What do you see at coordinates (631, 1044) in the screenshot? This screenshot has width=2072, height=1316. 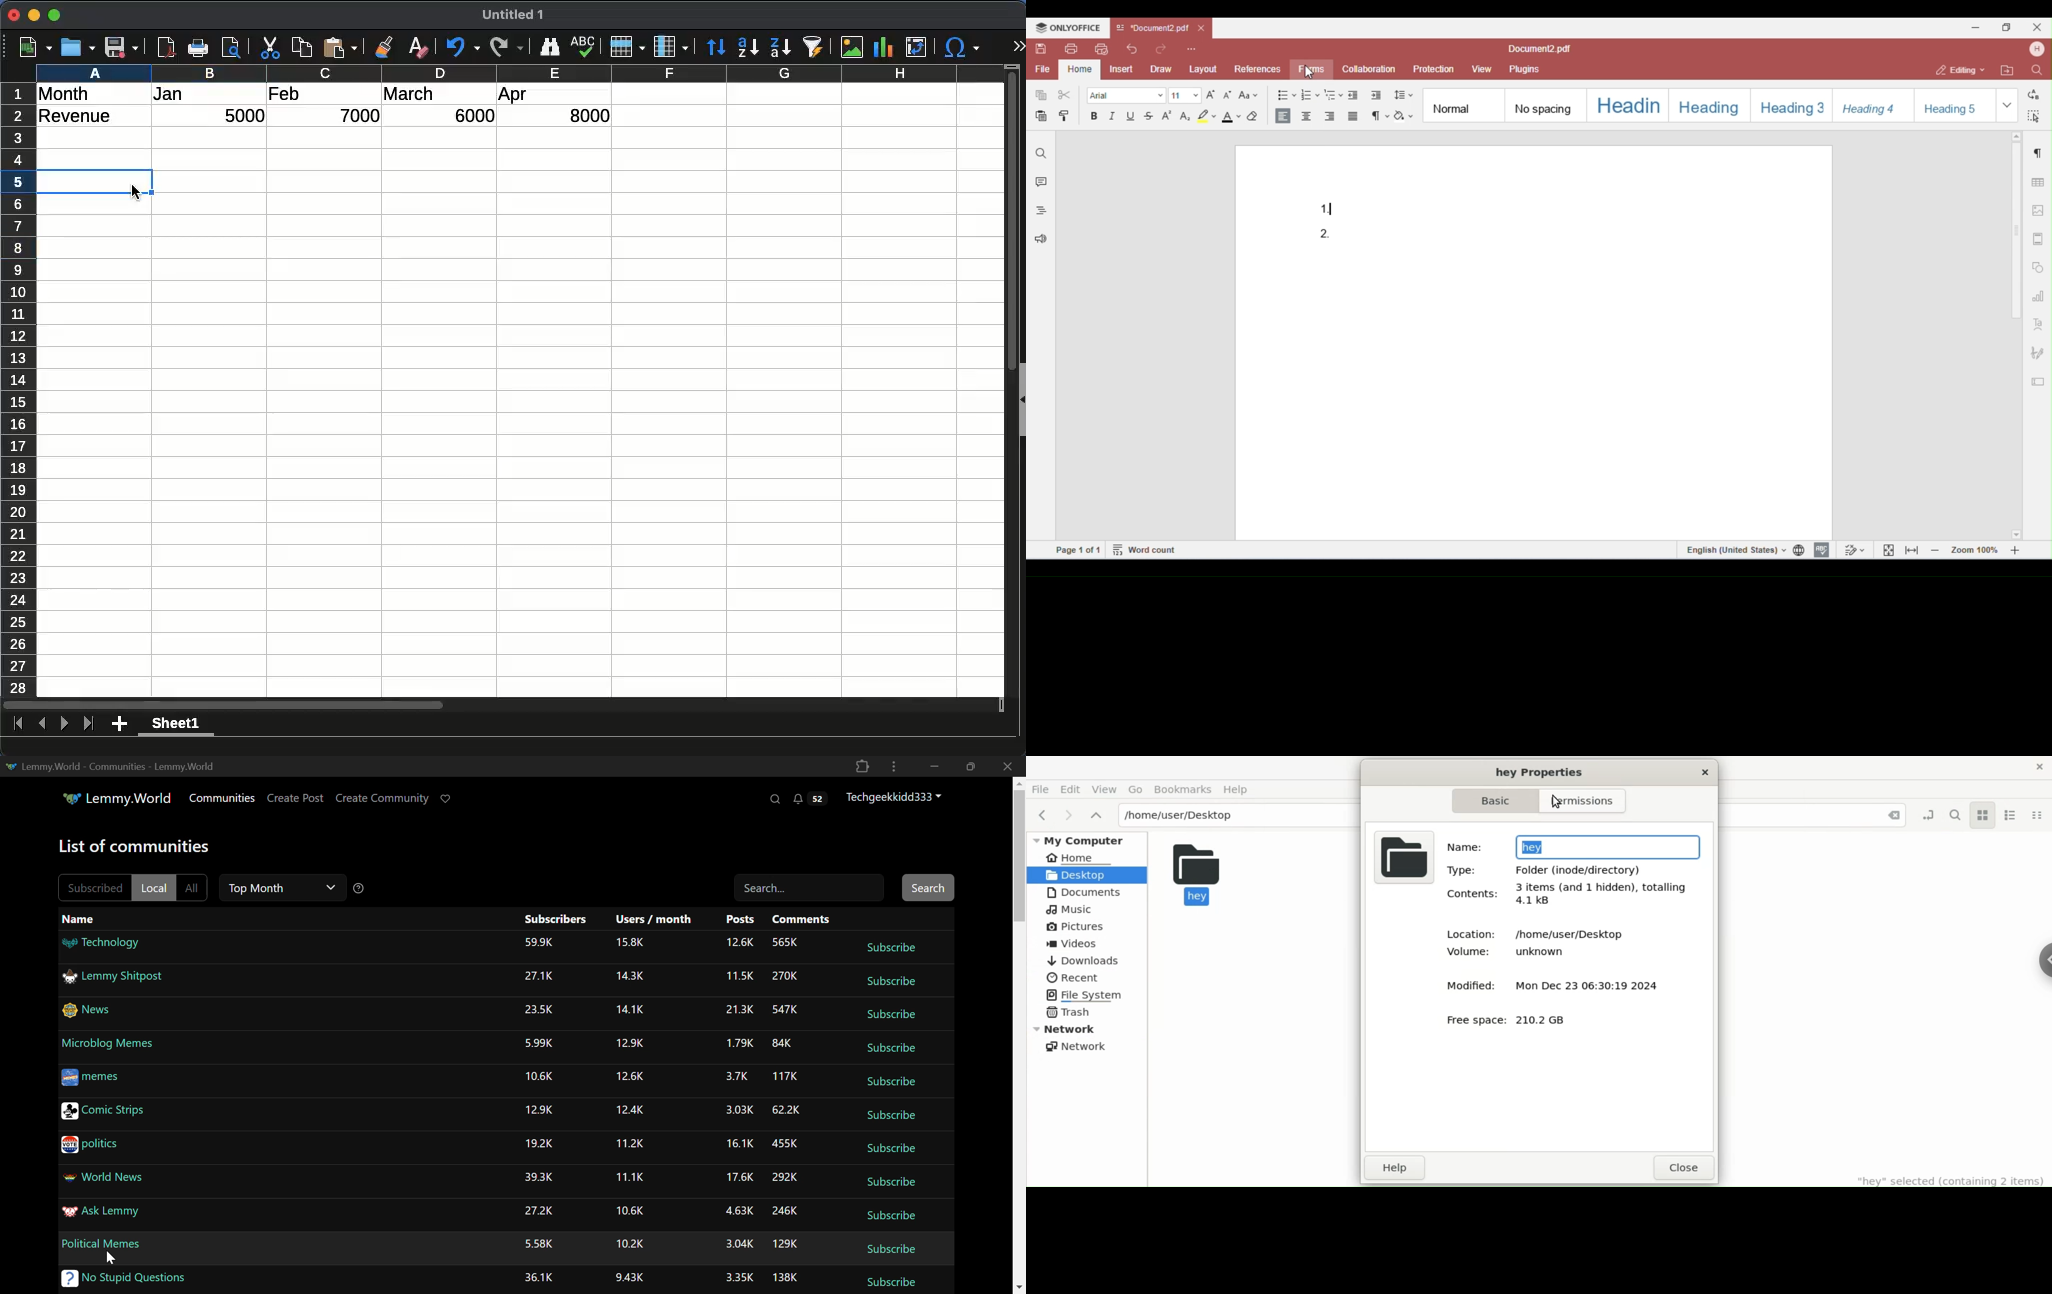 I see `Amount` at bounding box center [631, 1044].